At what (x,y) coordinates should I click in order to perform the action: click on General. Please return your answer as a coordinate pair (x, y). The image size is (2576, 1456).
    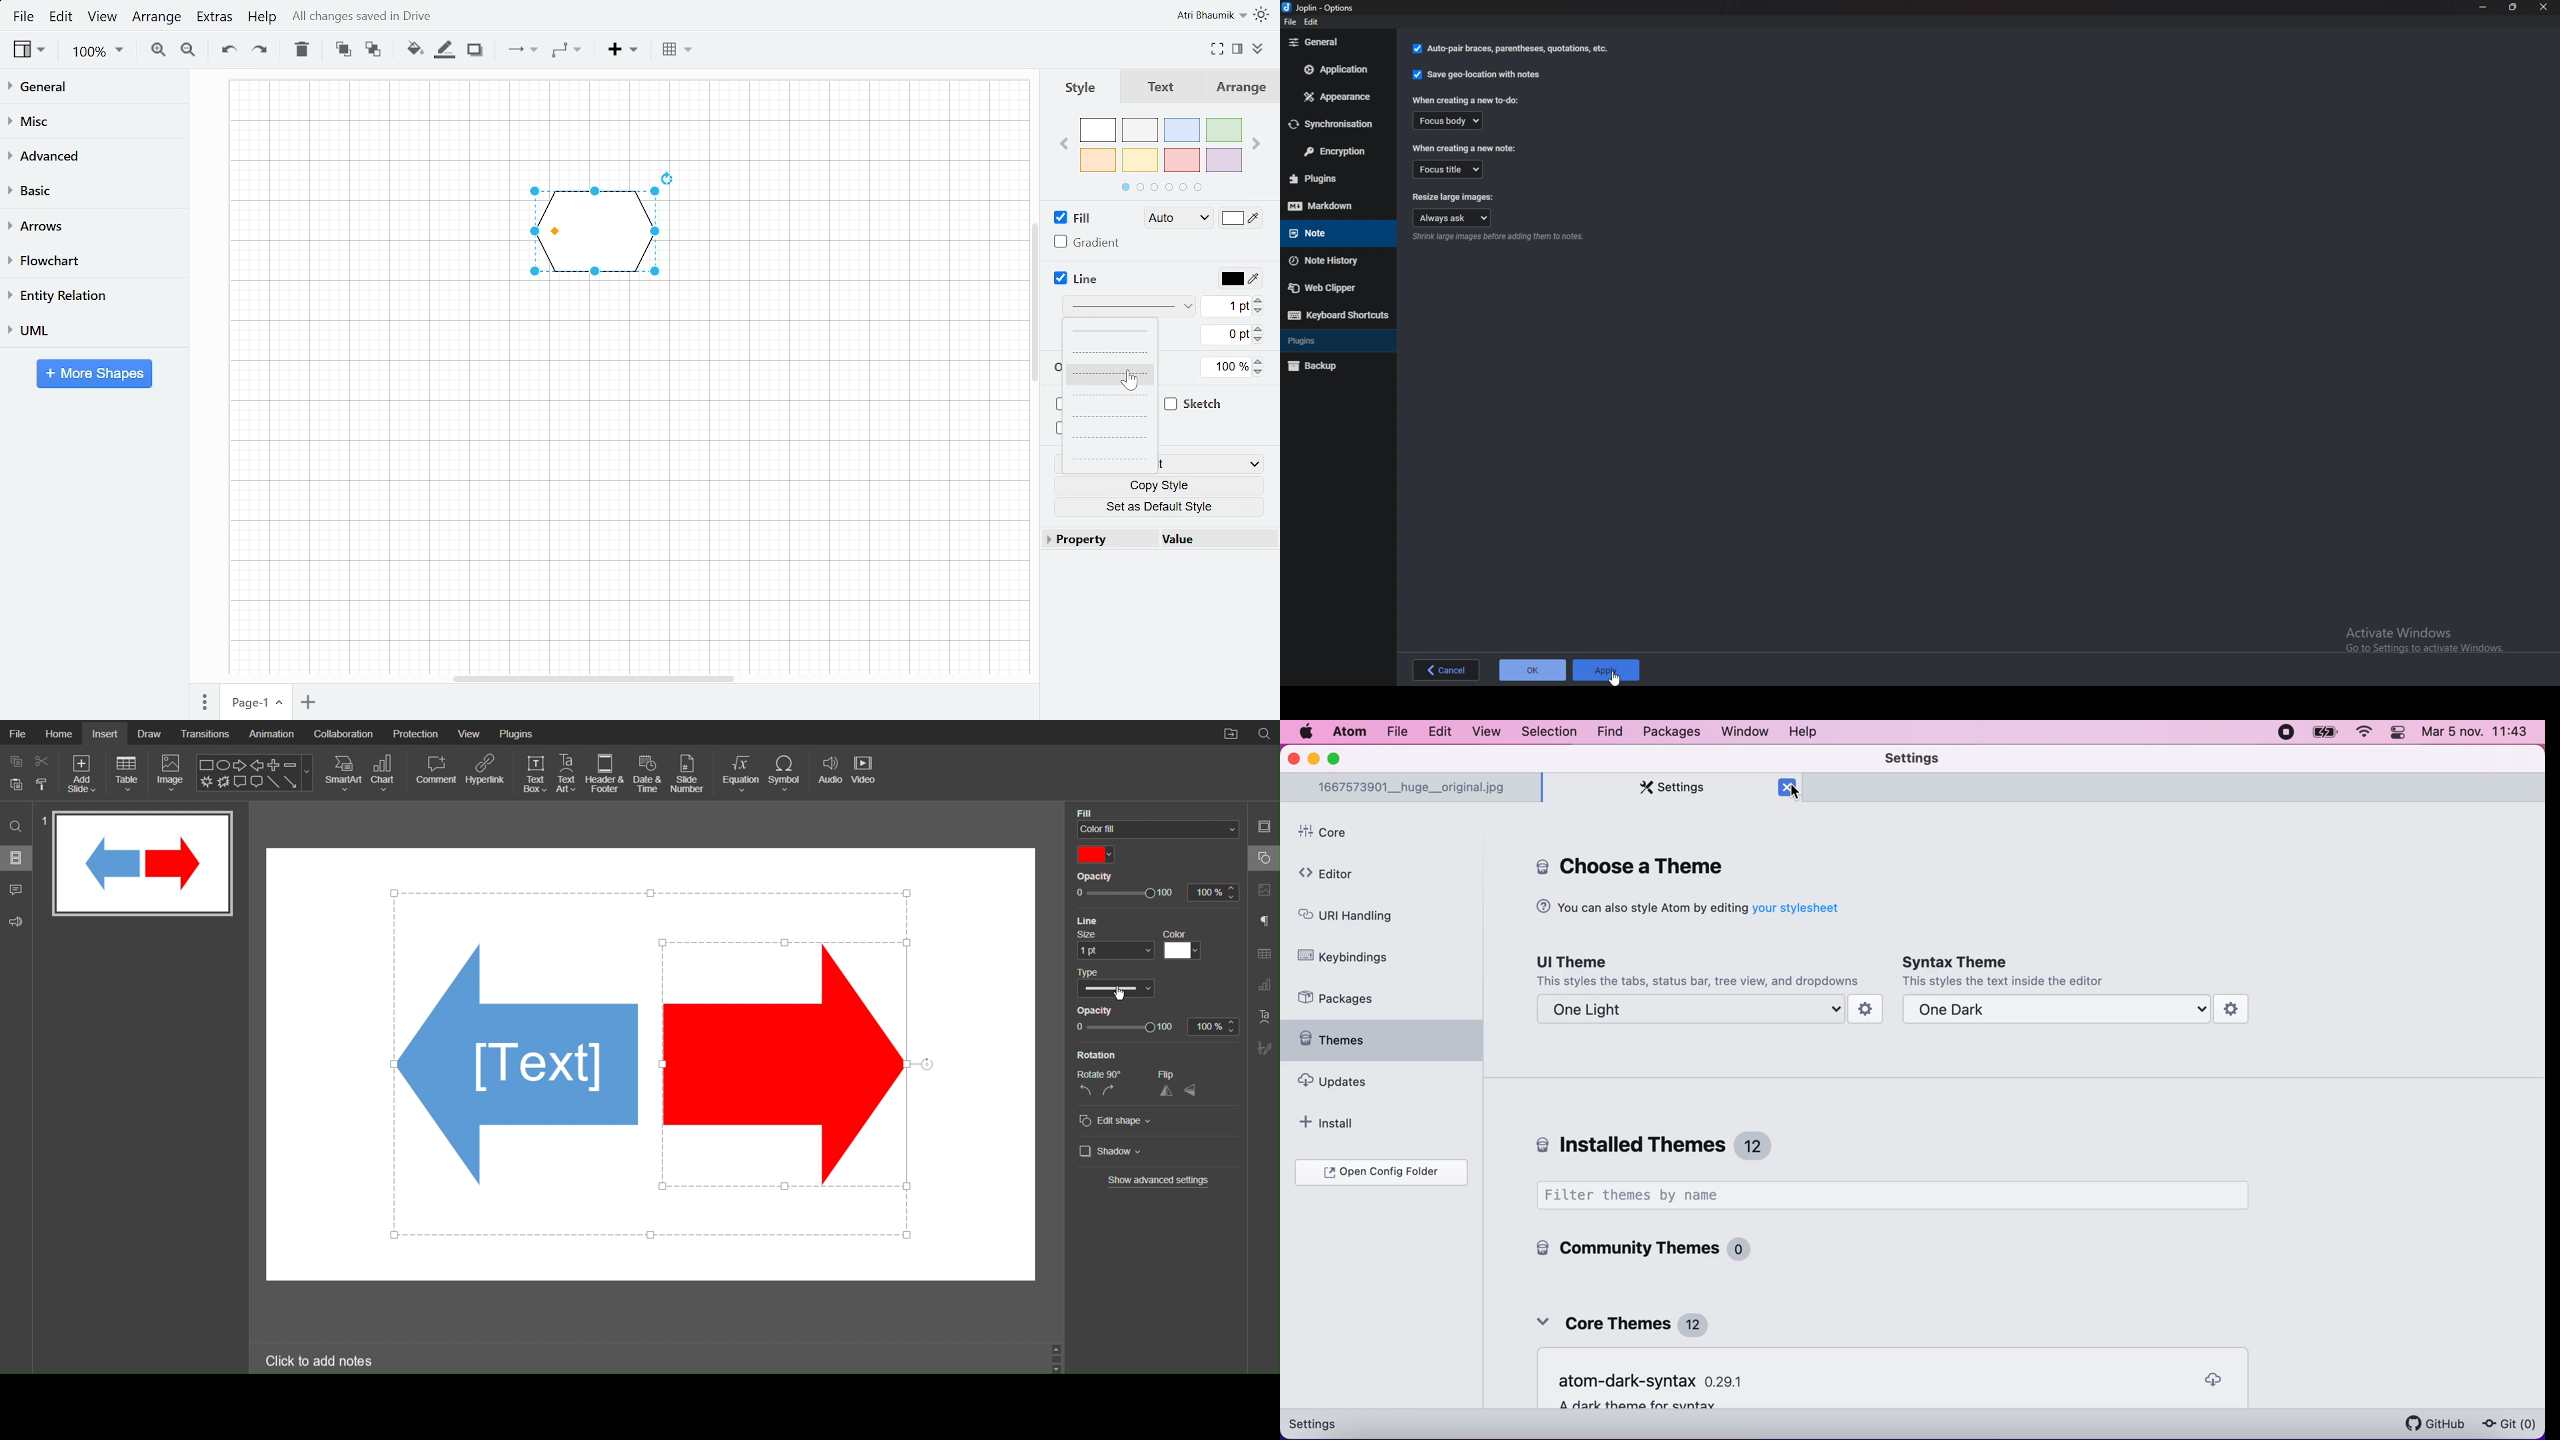
    Looking at the image, I should click on (93, 88).